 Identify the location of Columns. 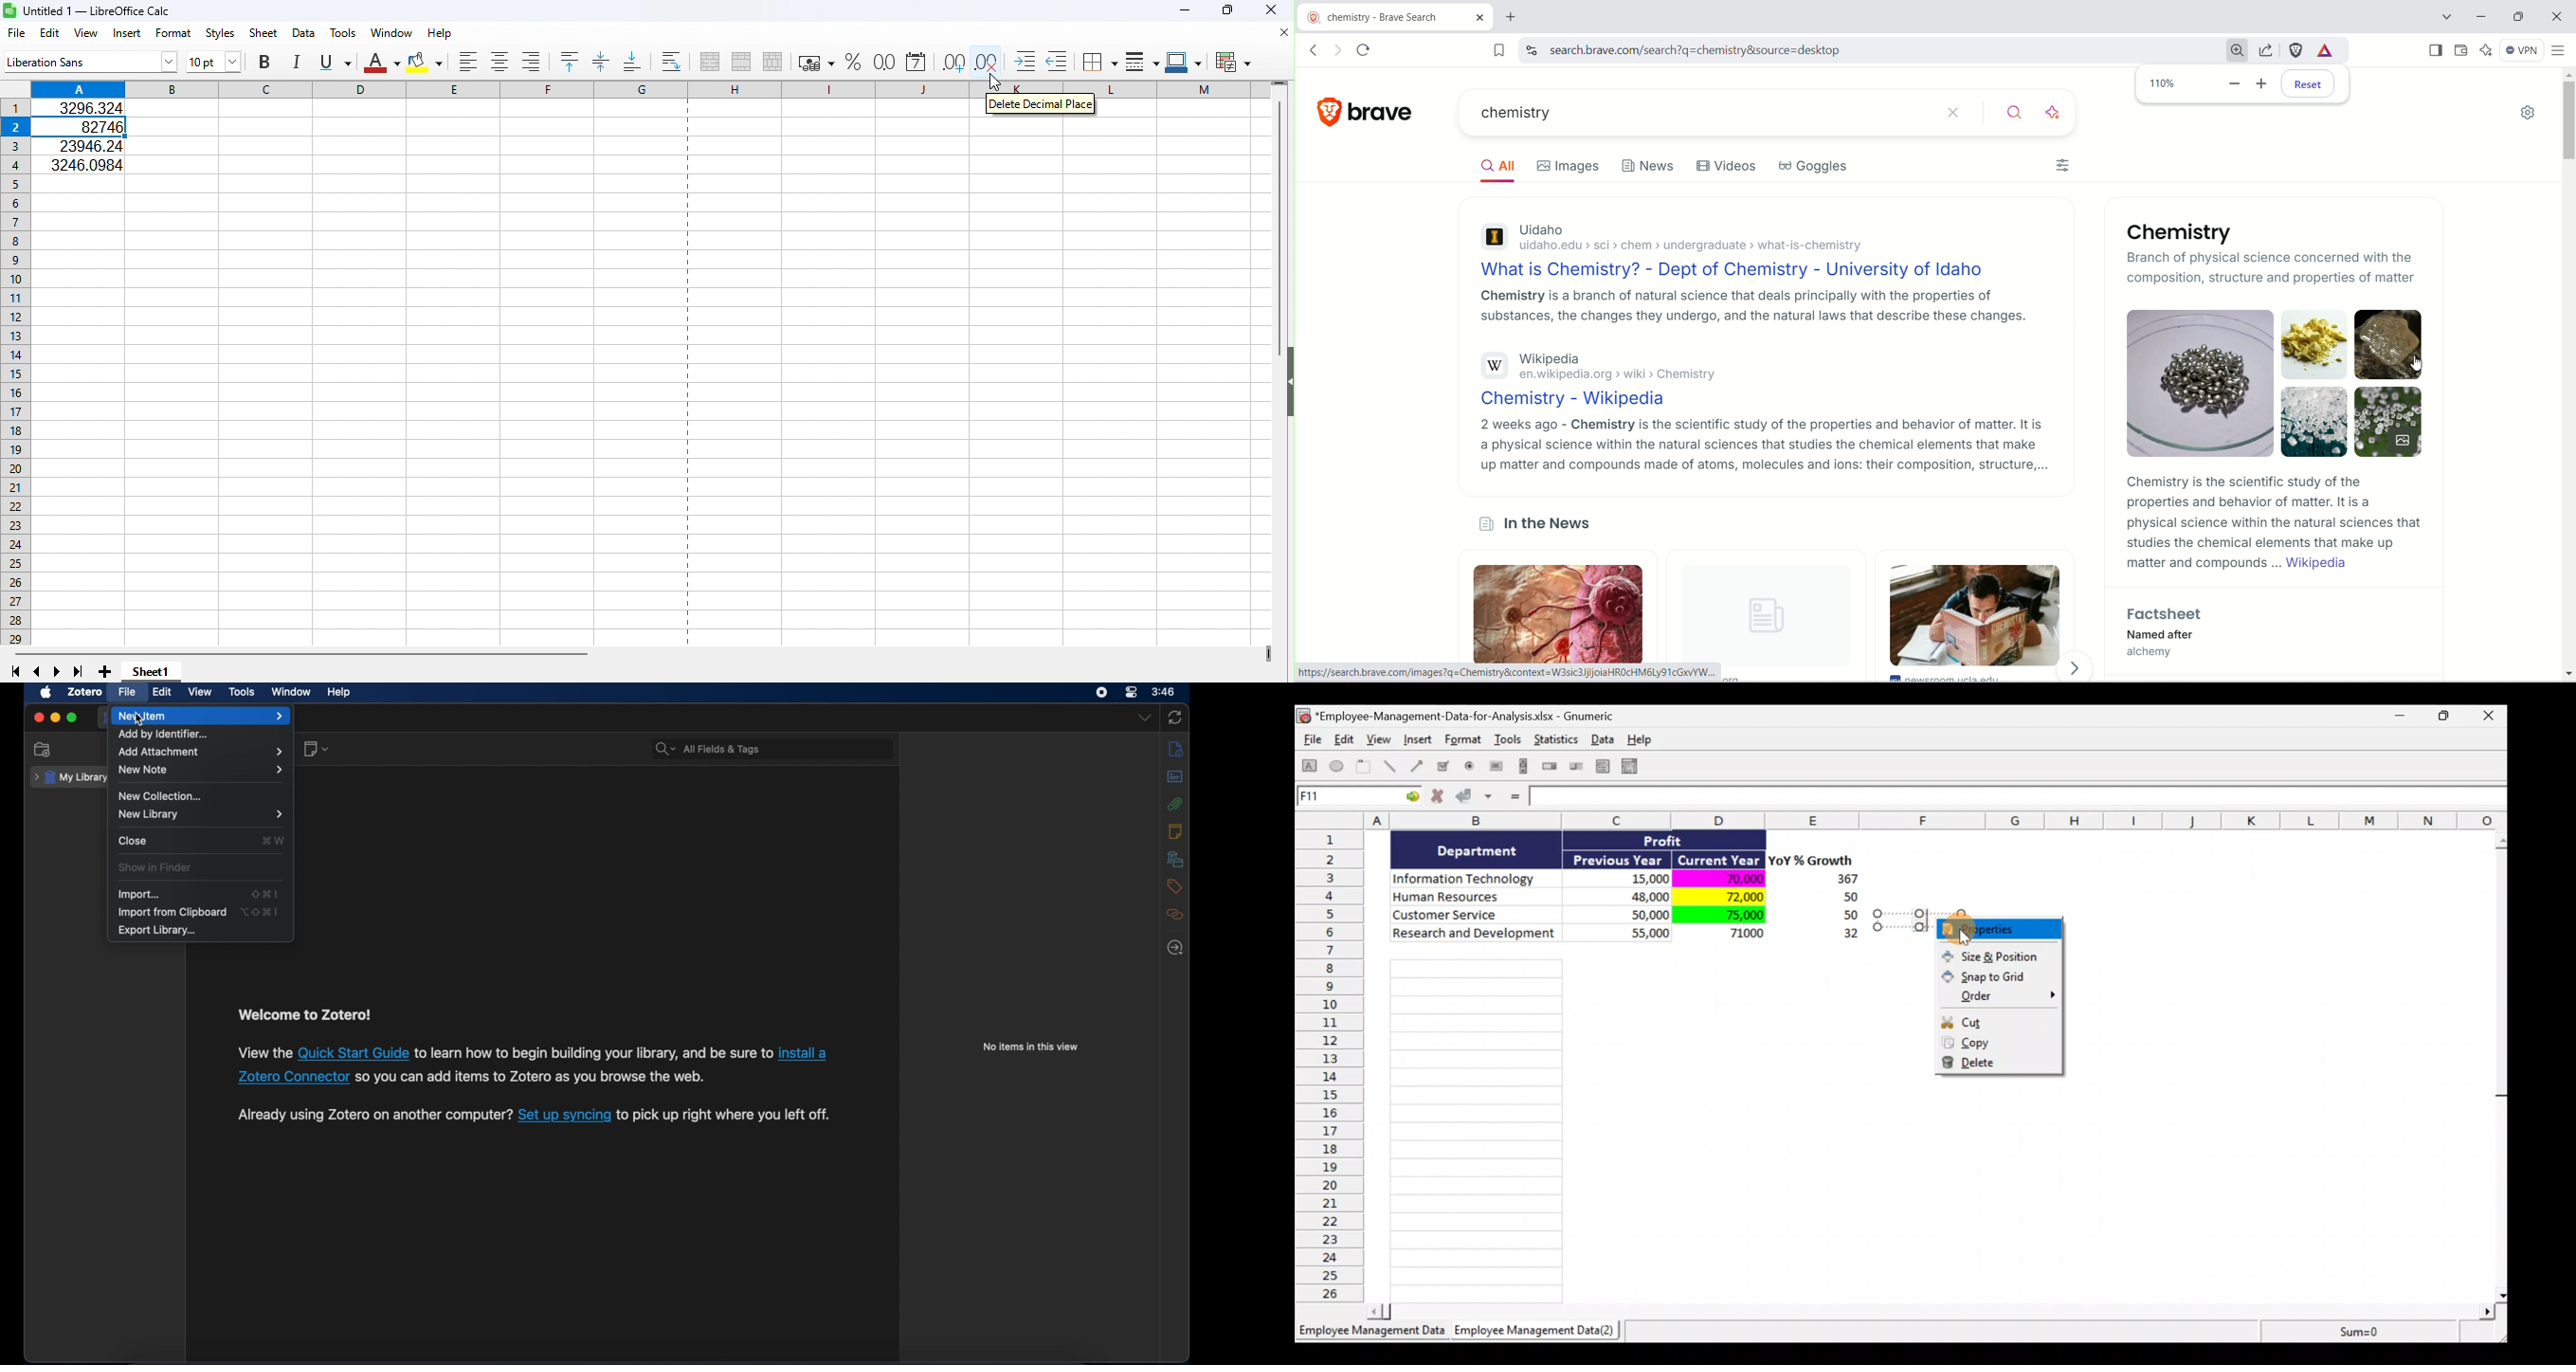
(481, 89).